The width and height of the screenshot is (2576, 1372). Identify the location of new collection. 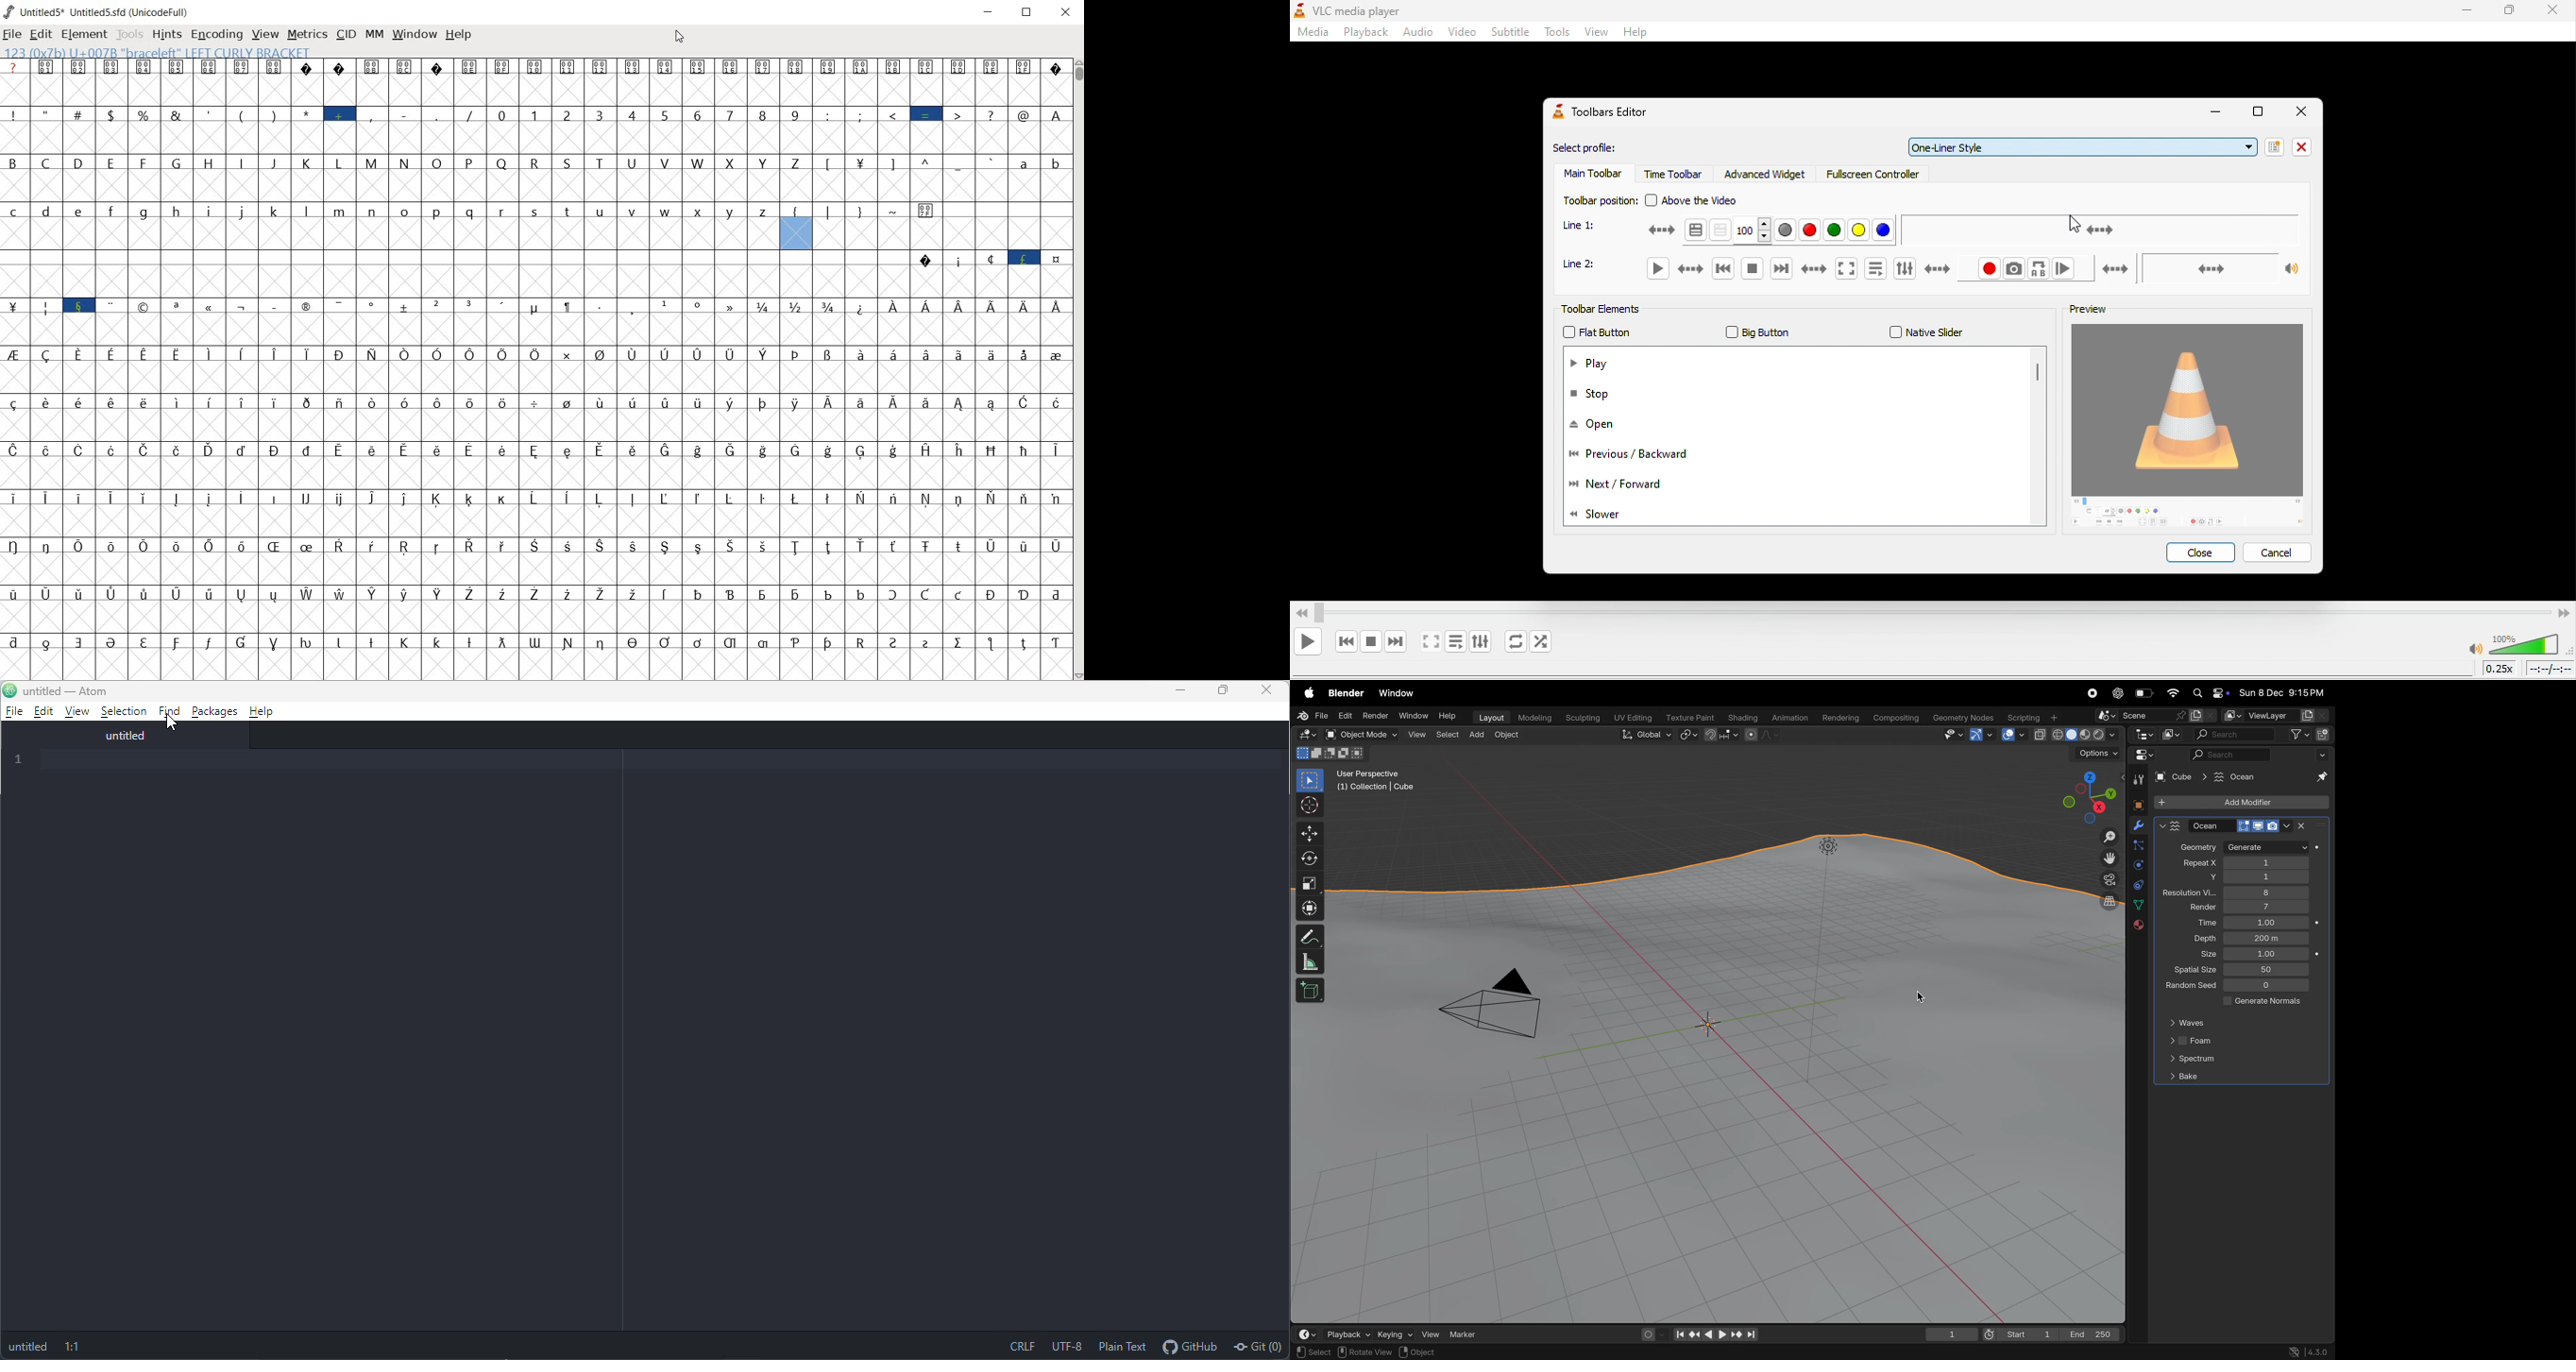
(2323, 733).